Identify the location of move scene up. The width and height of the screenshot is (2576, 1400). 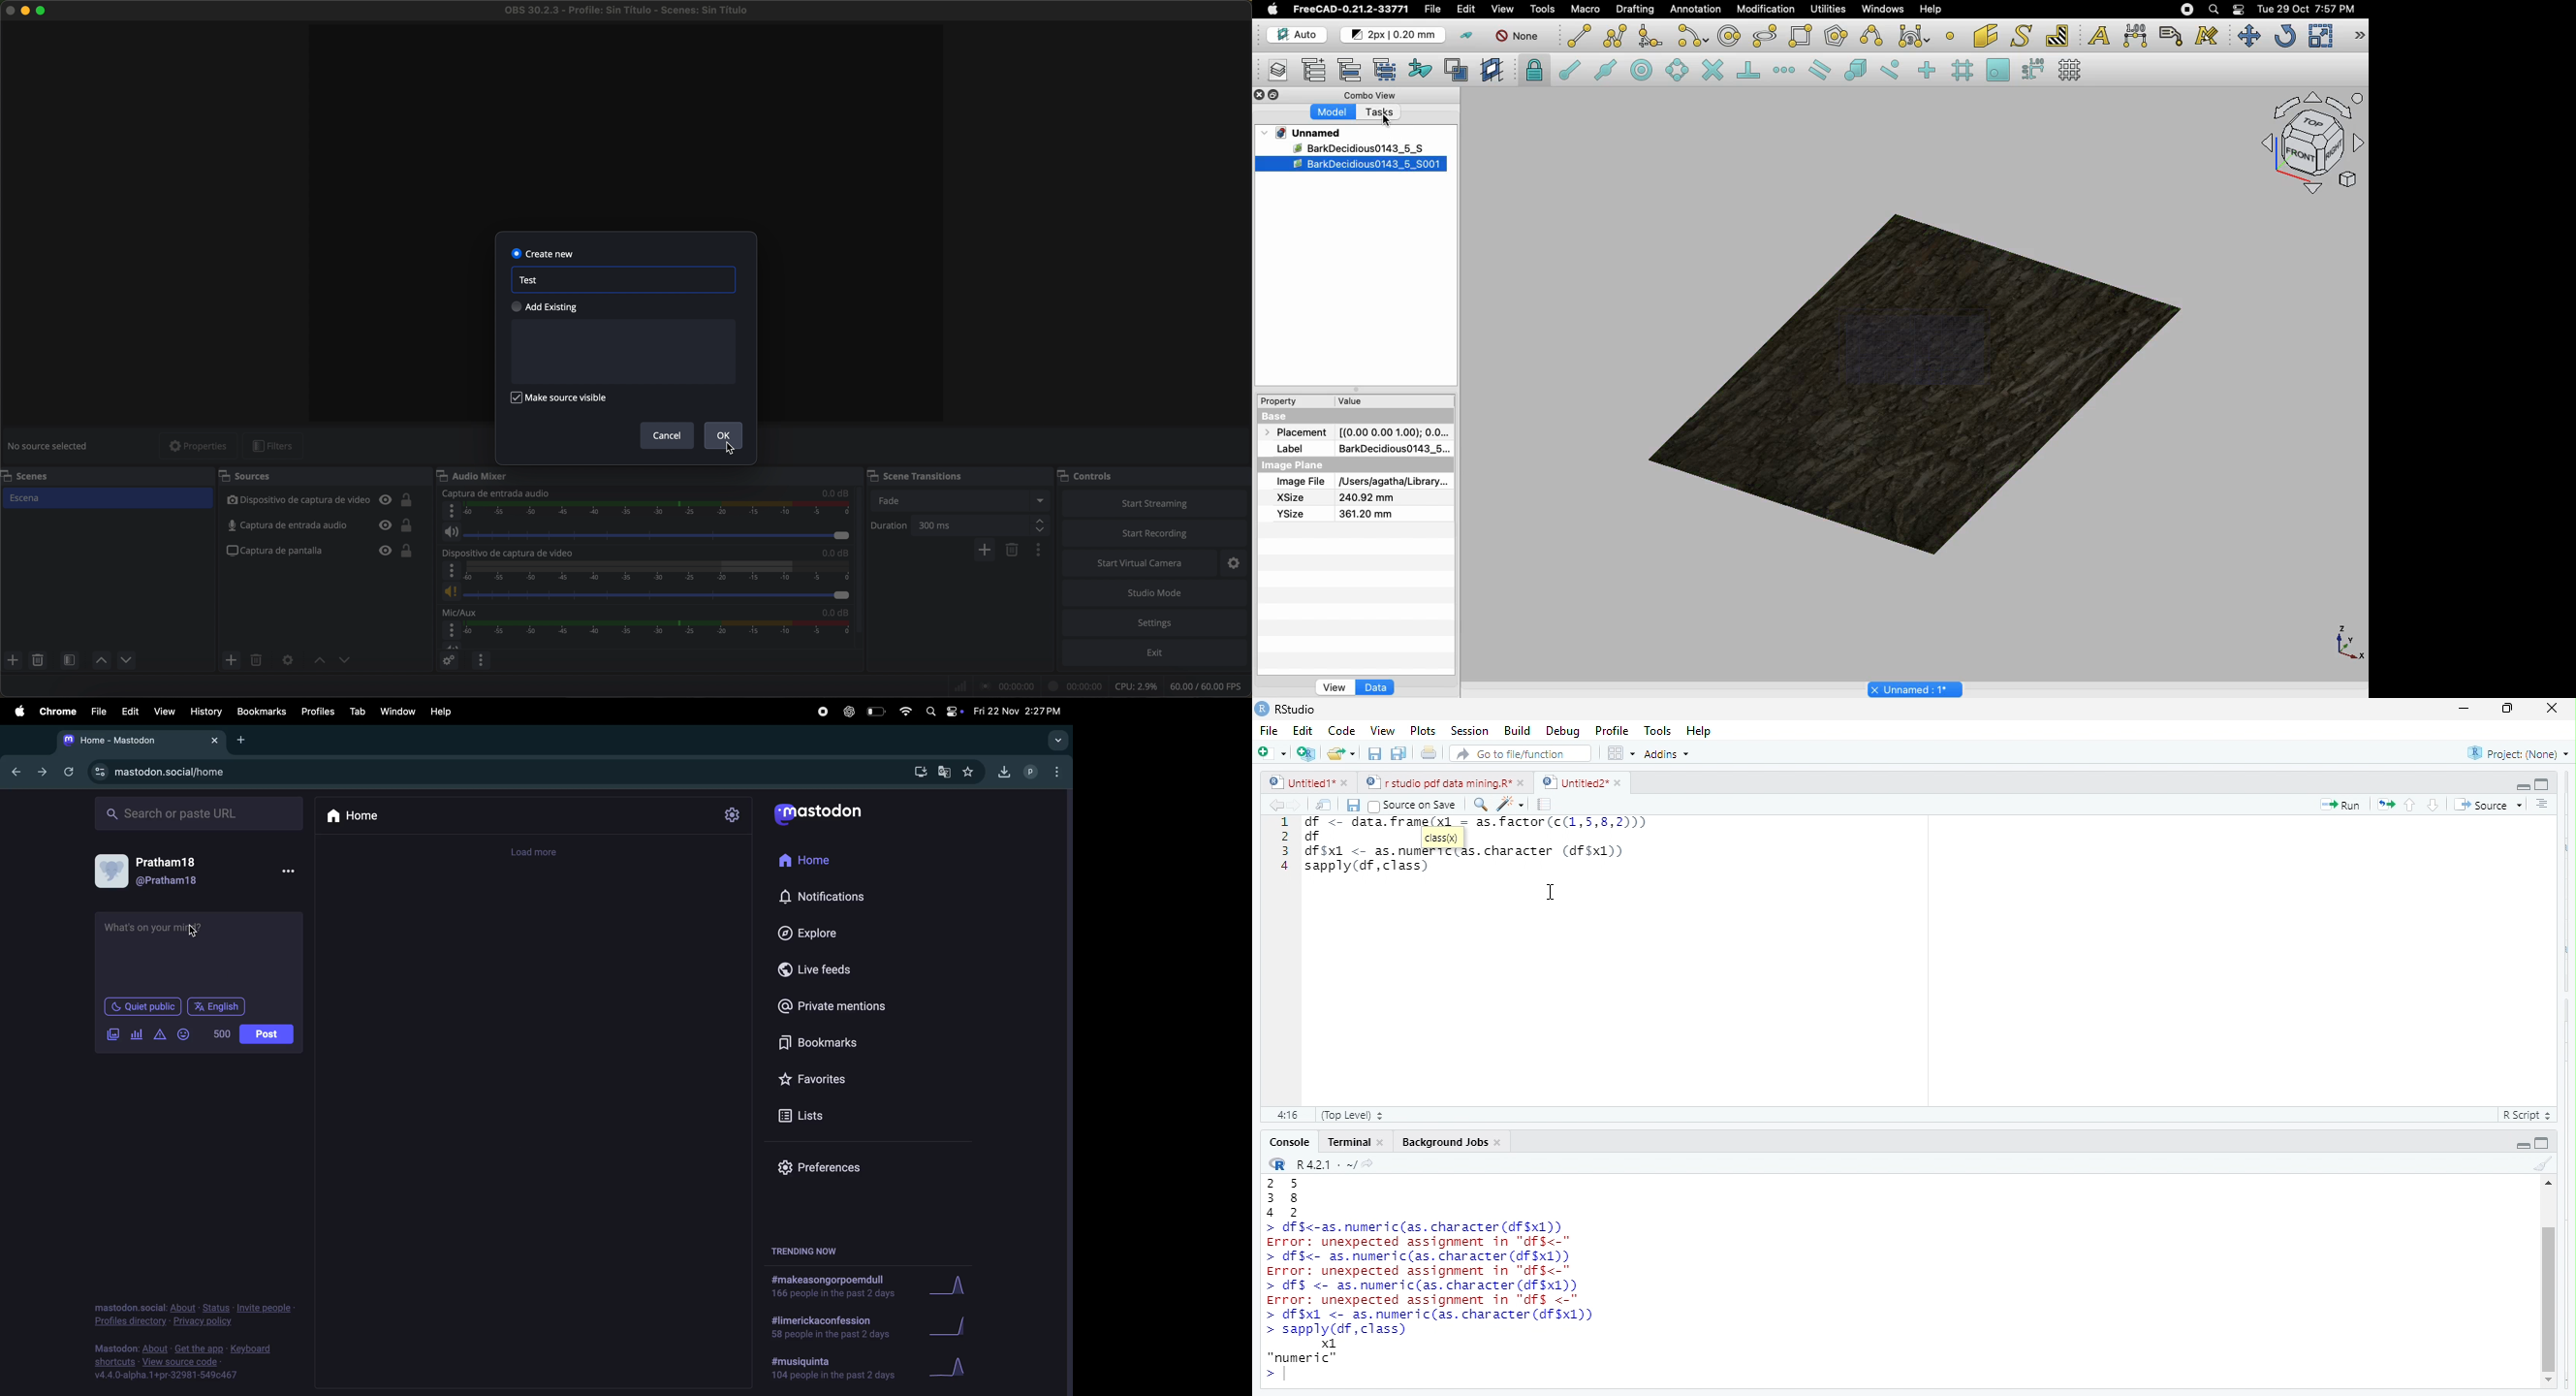
(101, 661).